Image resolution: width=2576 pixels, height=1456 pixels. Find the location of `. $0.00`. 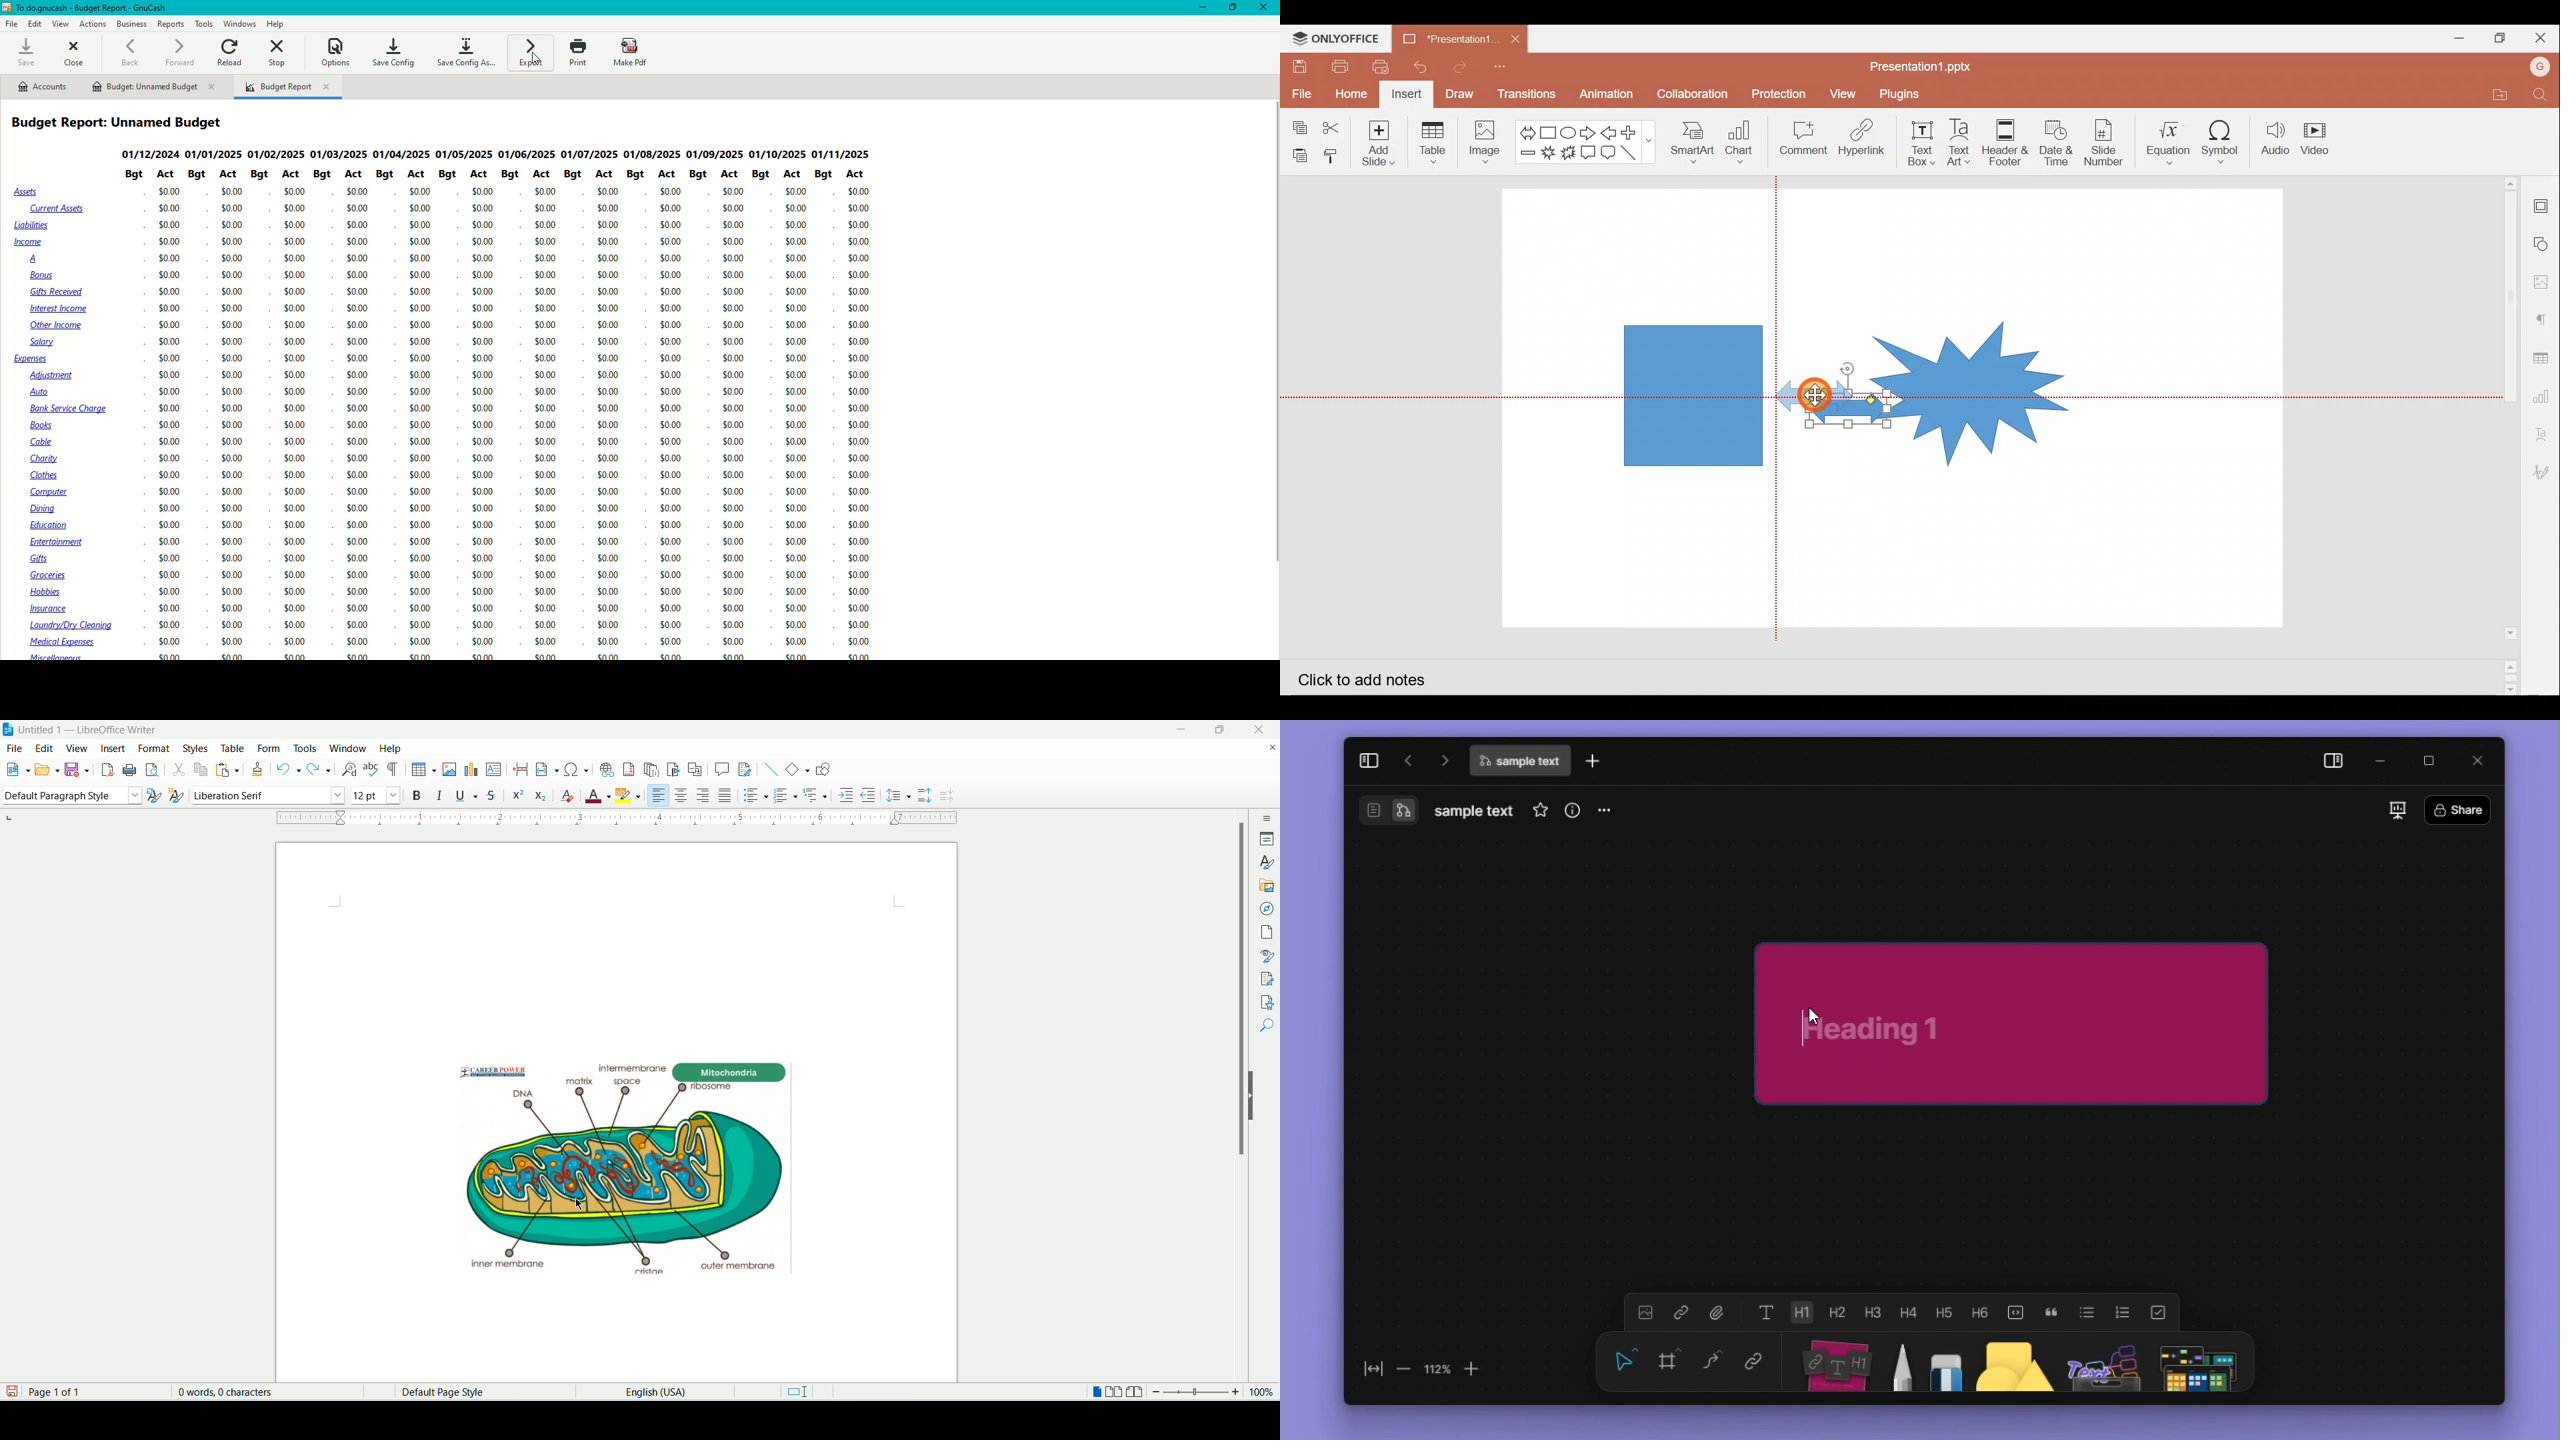

. $0.00 is located at coordinates (353, 575).